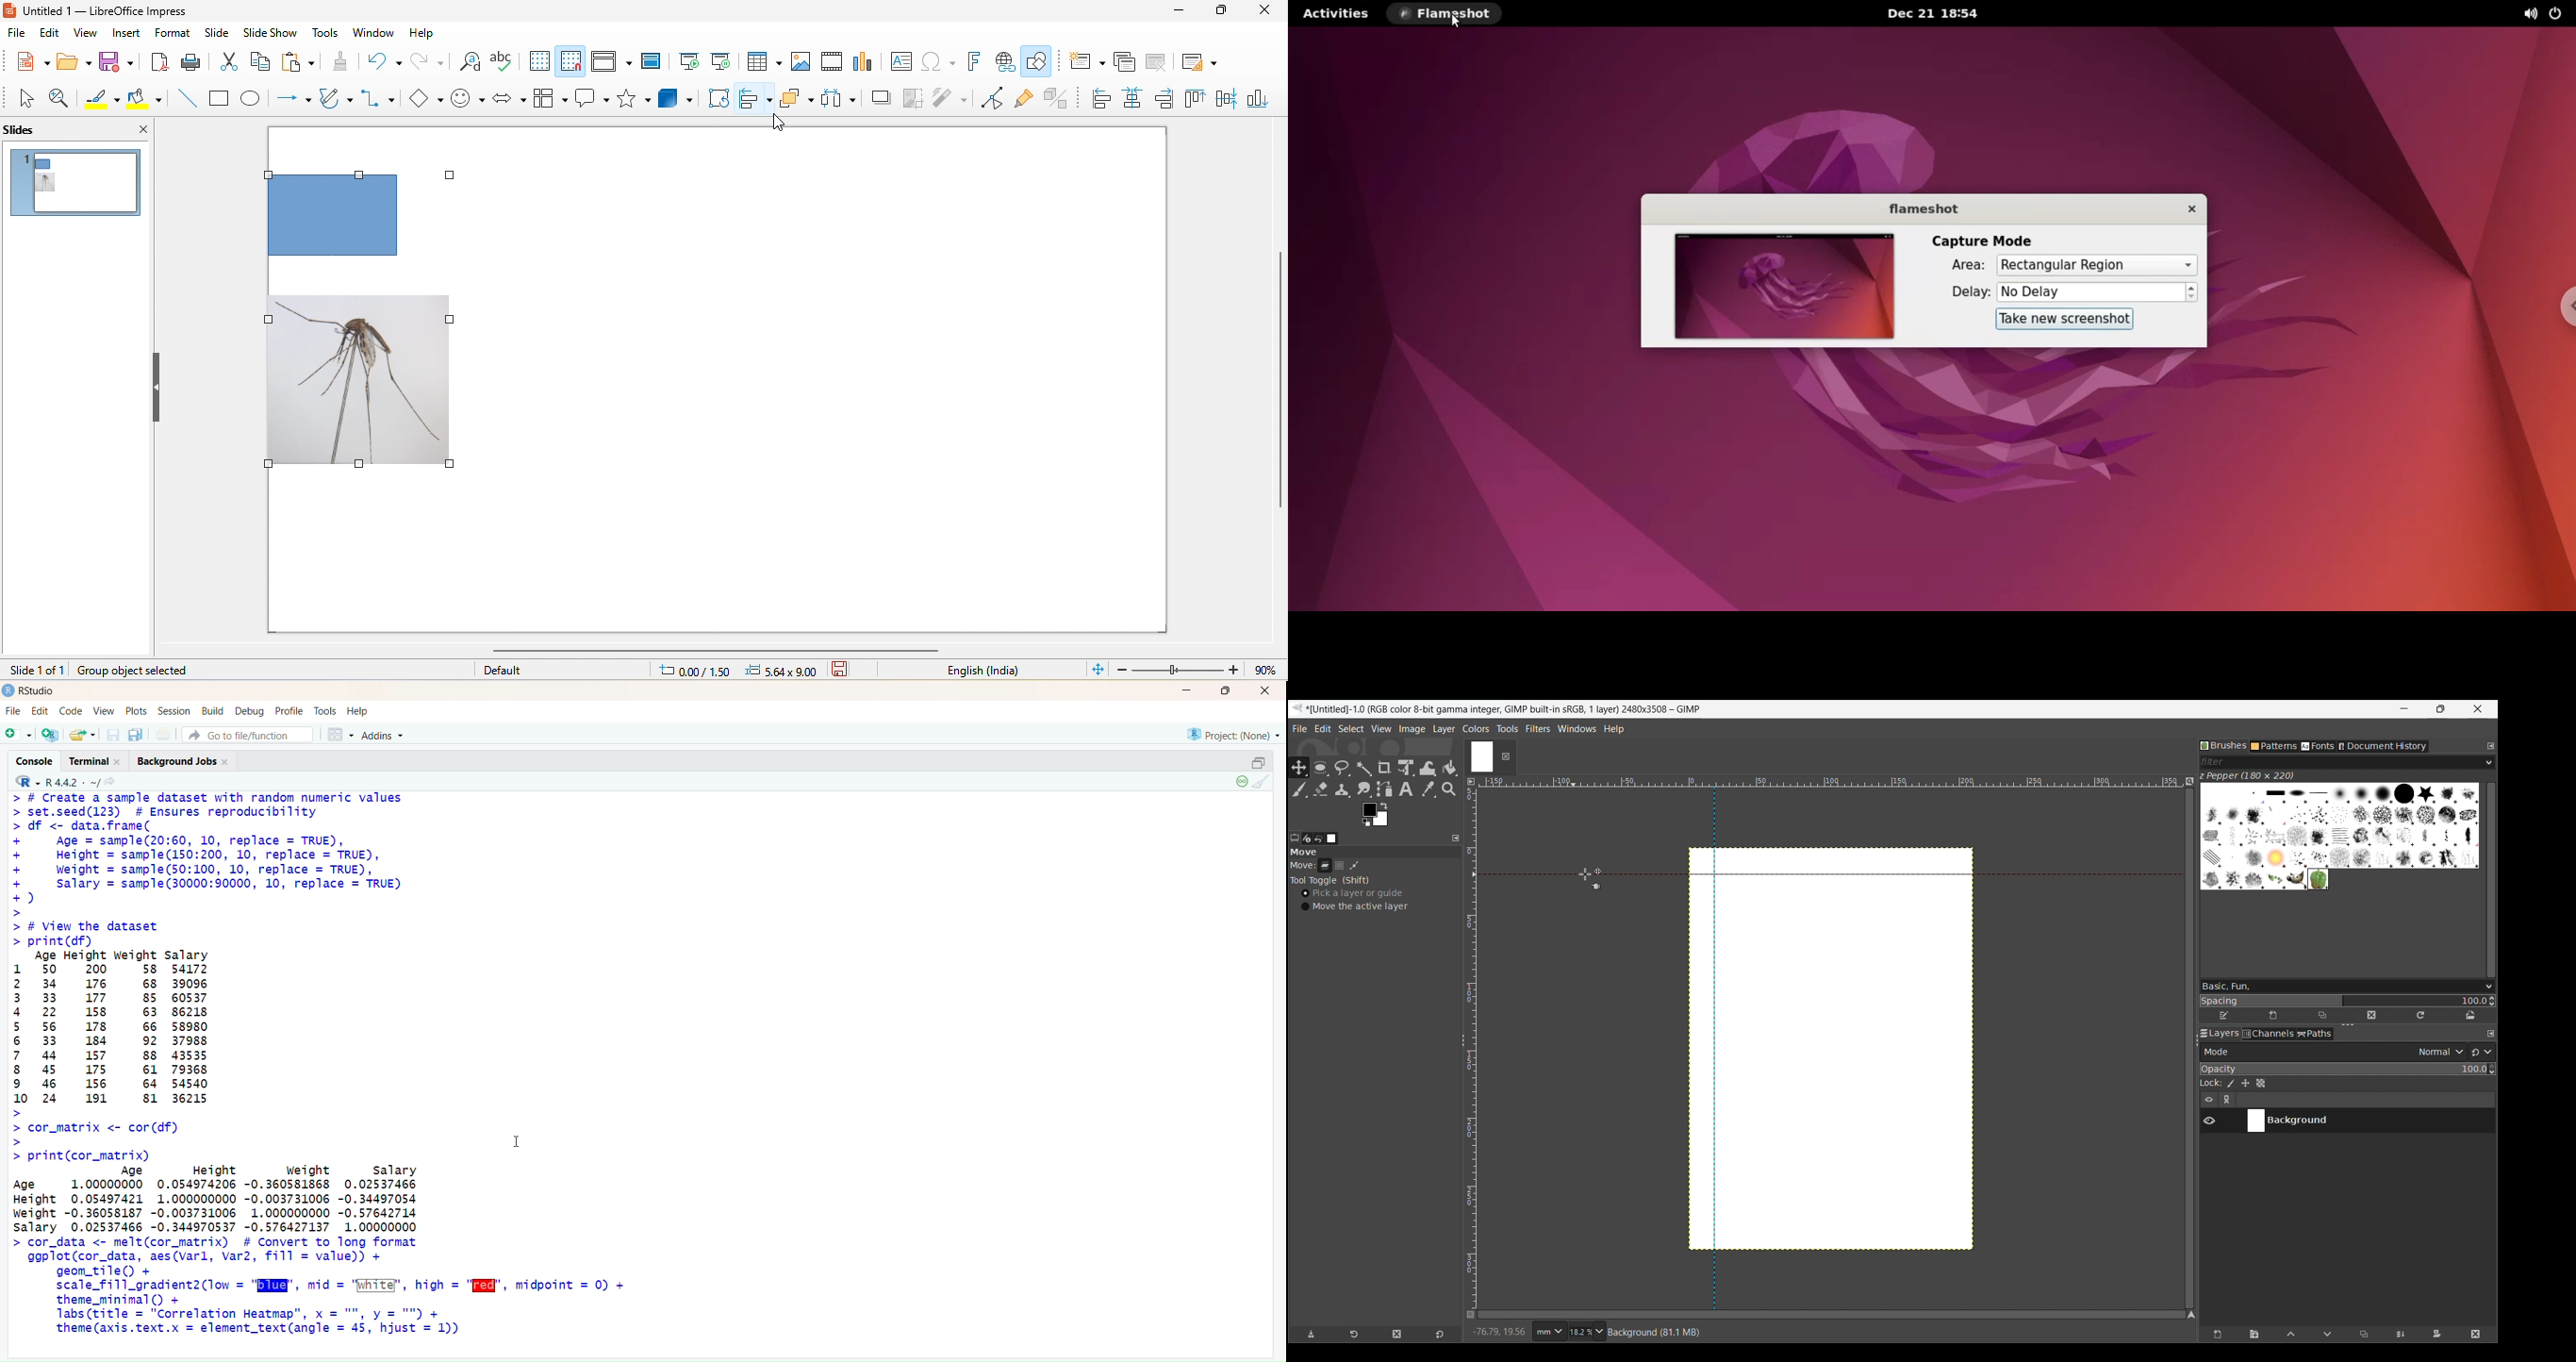 This screenshot has height=1372, width=2576. I want to click on New file, so click(19, 733).